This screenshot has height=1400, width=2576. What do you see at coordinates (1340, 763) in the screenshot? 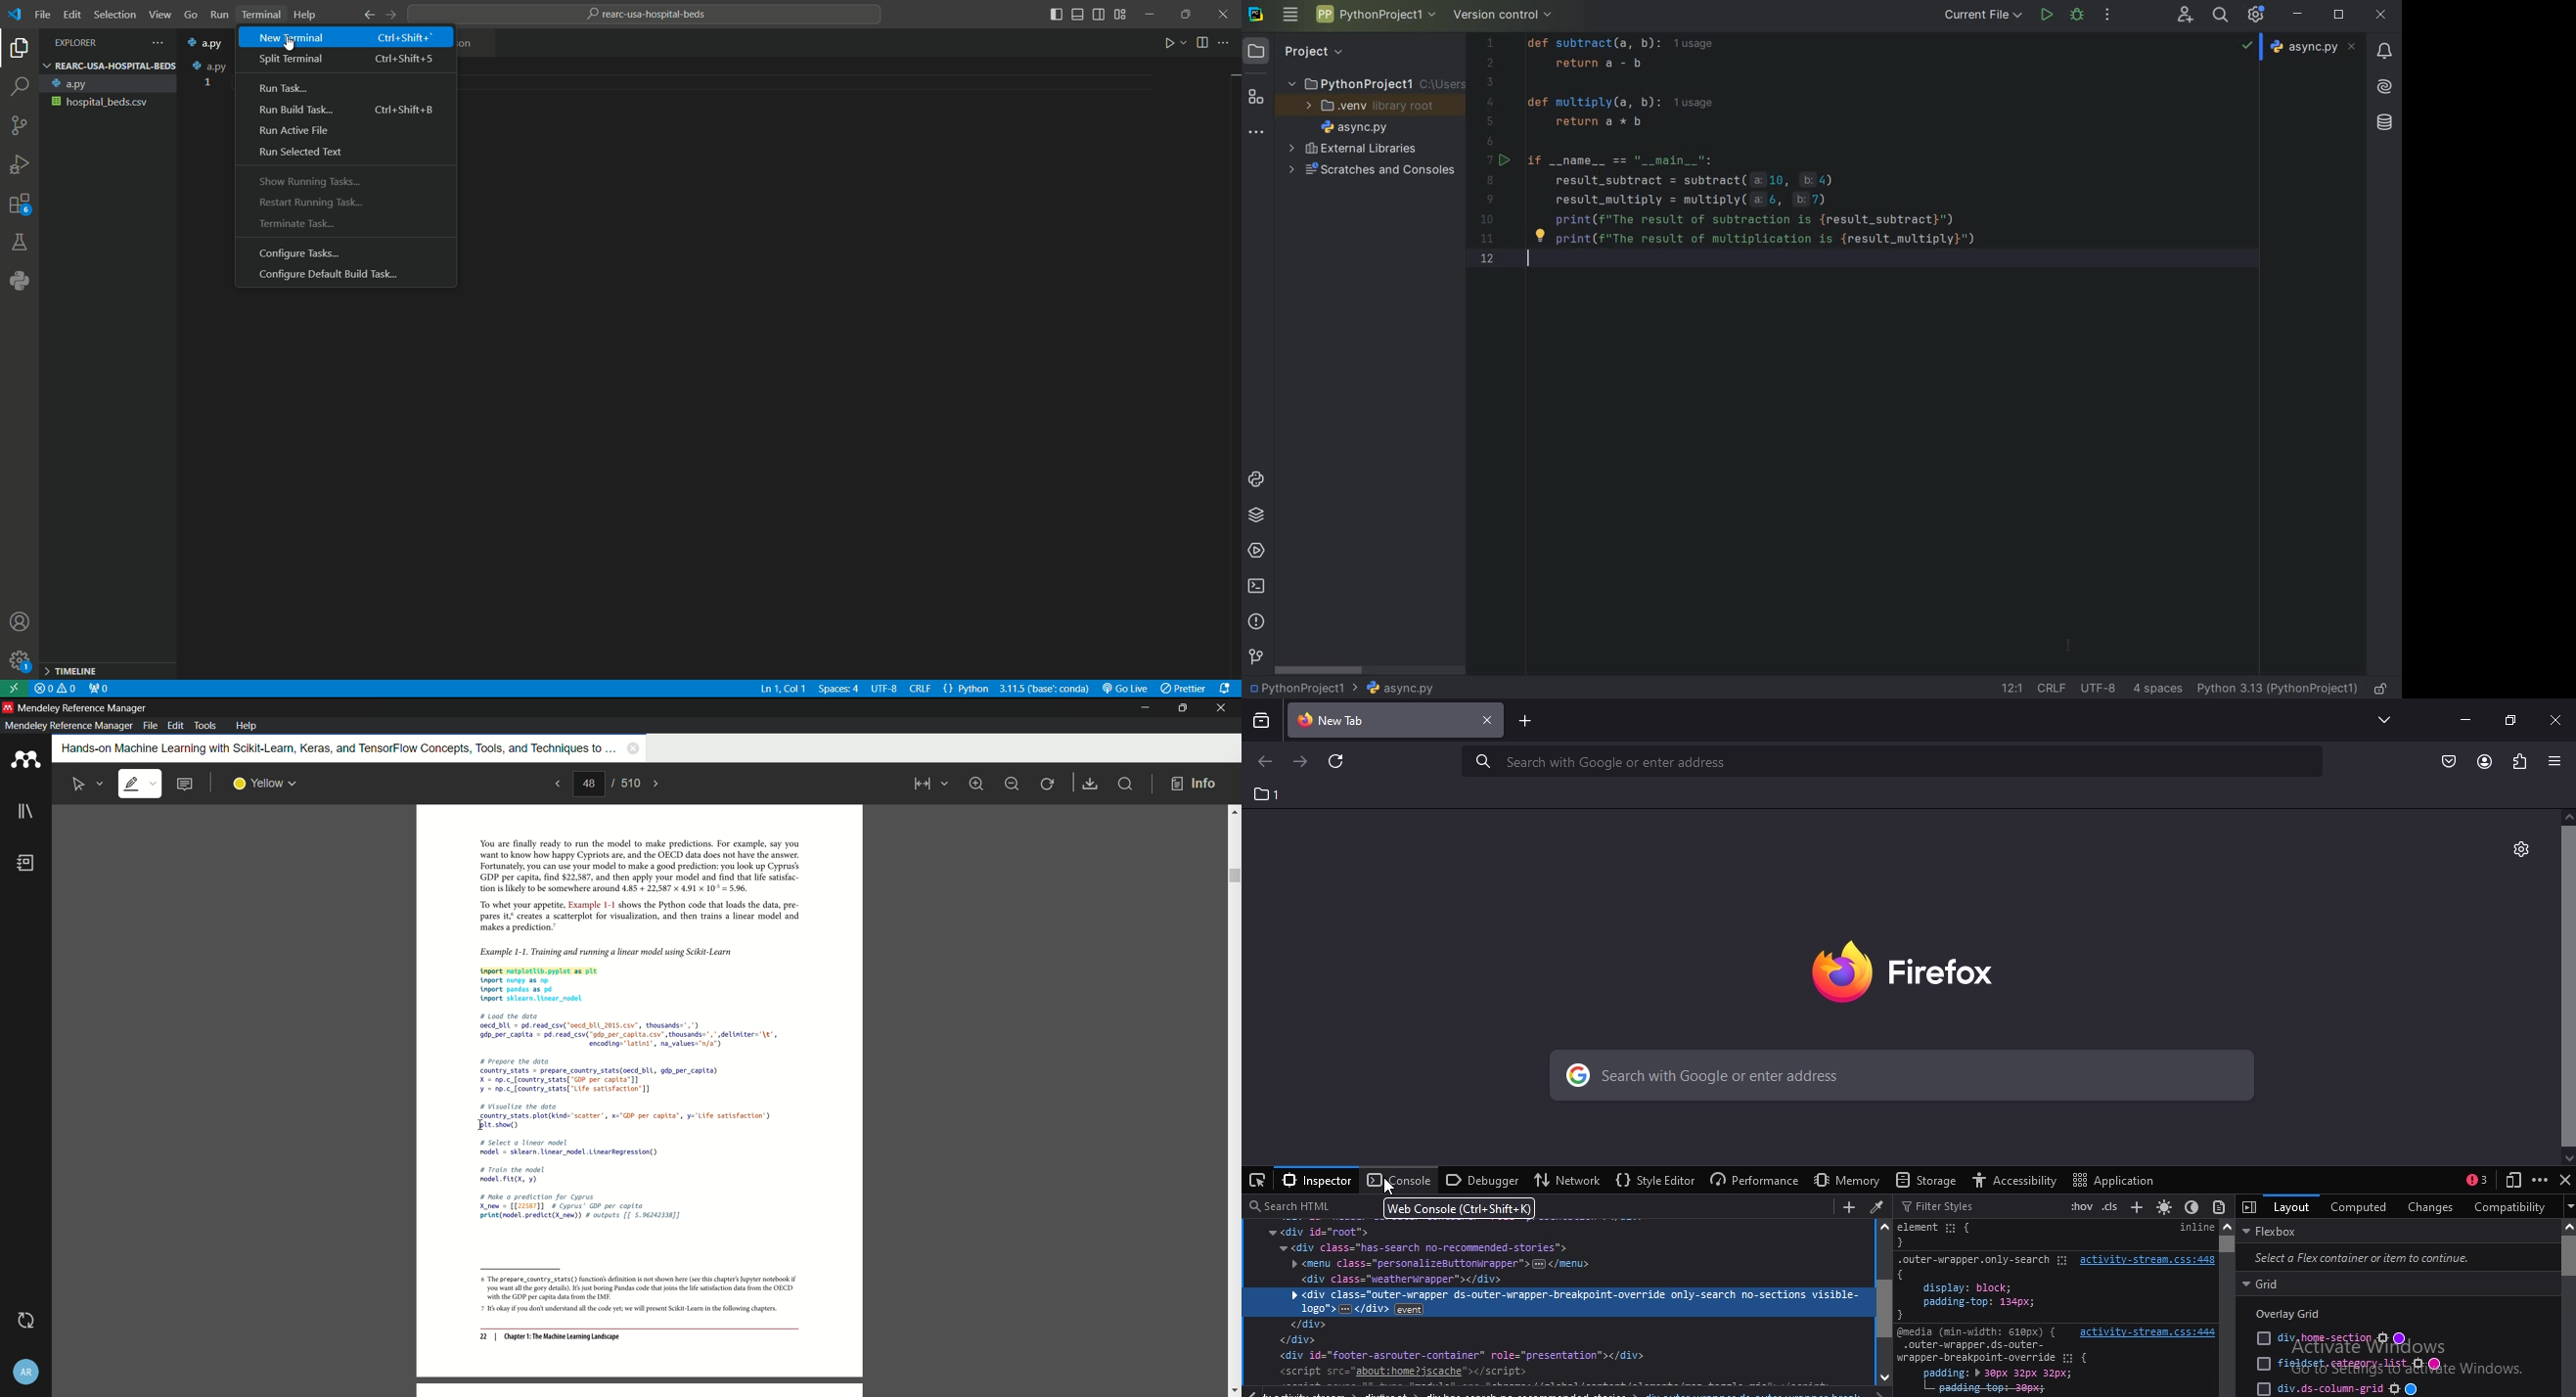
I see `reload this page` at bounding box center [1340, 763].